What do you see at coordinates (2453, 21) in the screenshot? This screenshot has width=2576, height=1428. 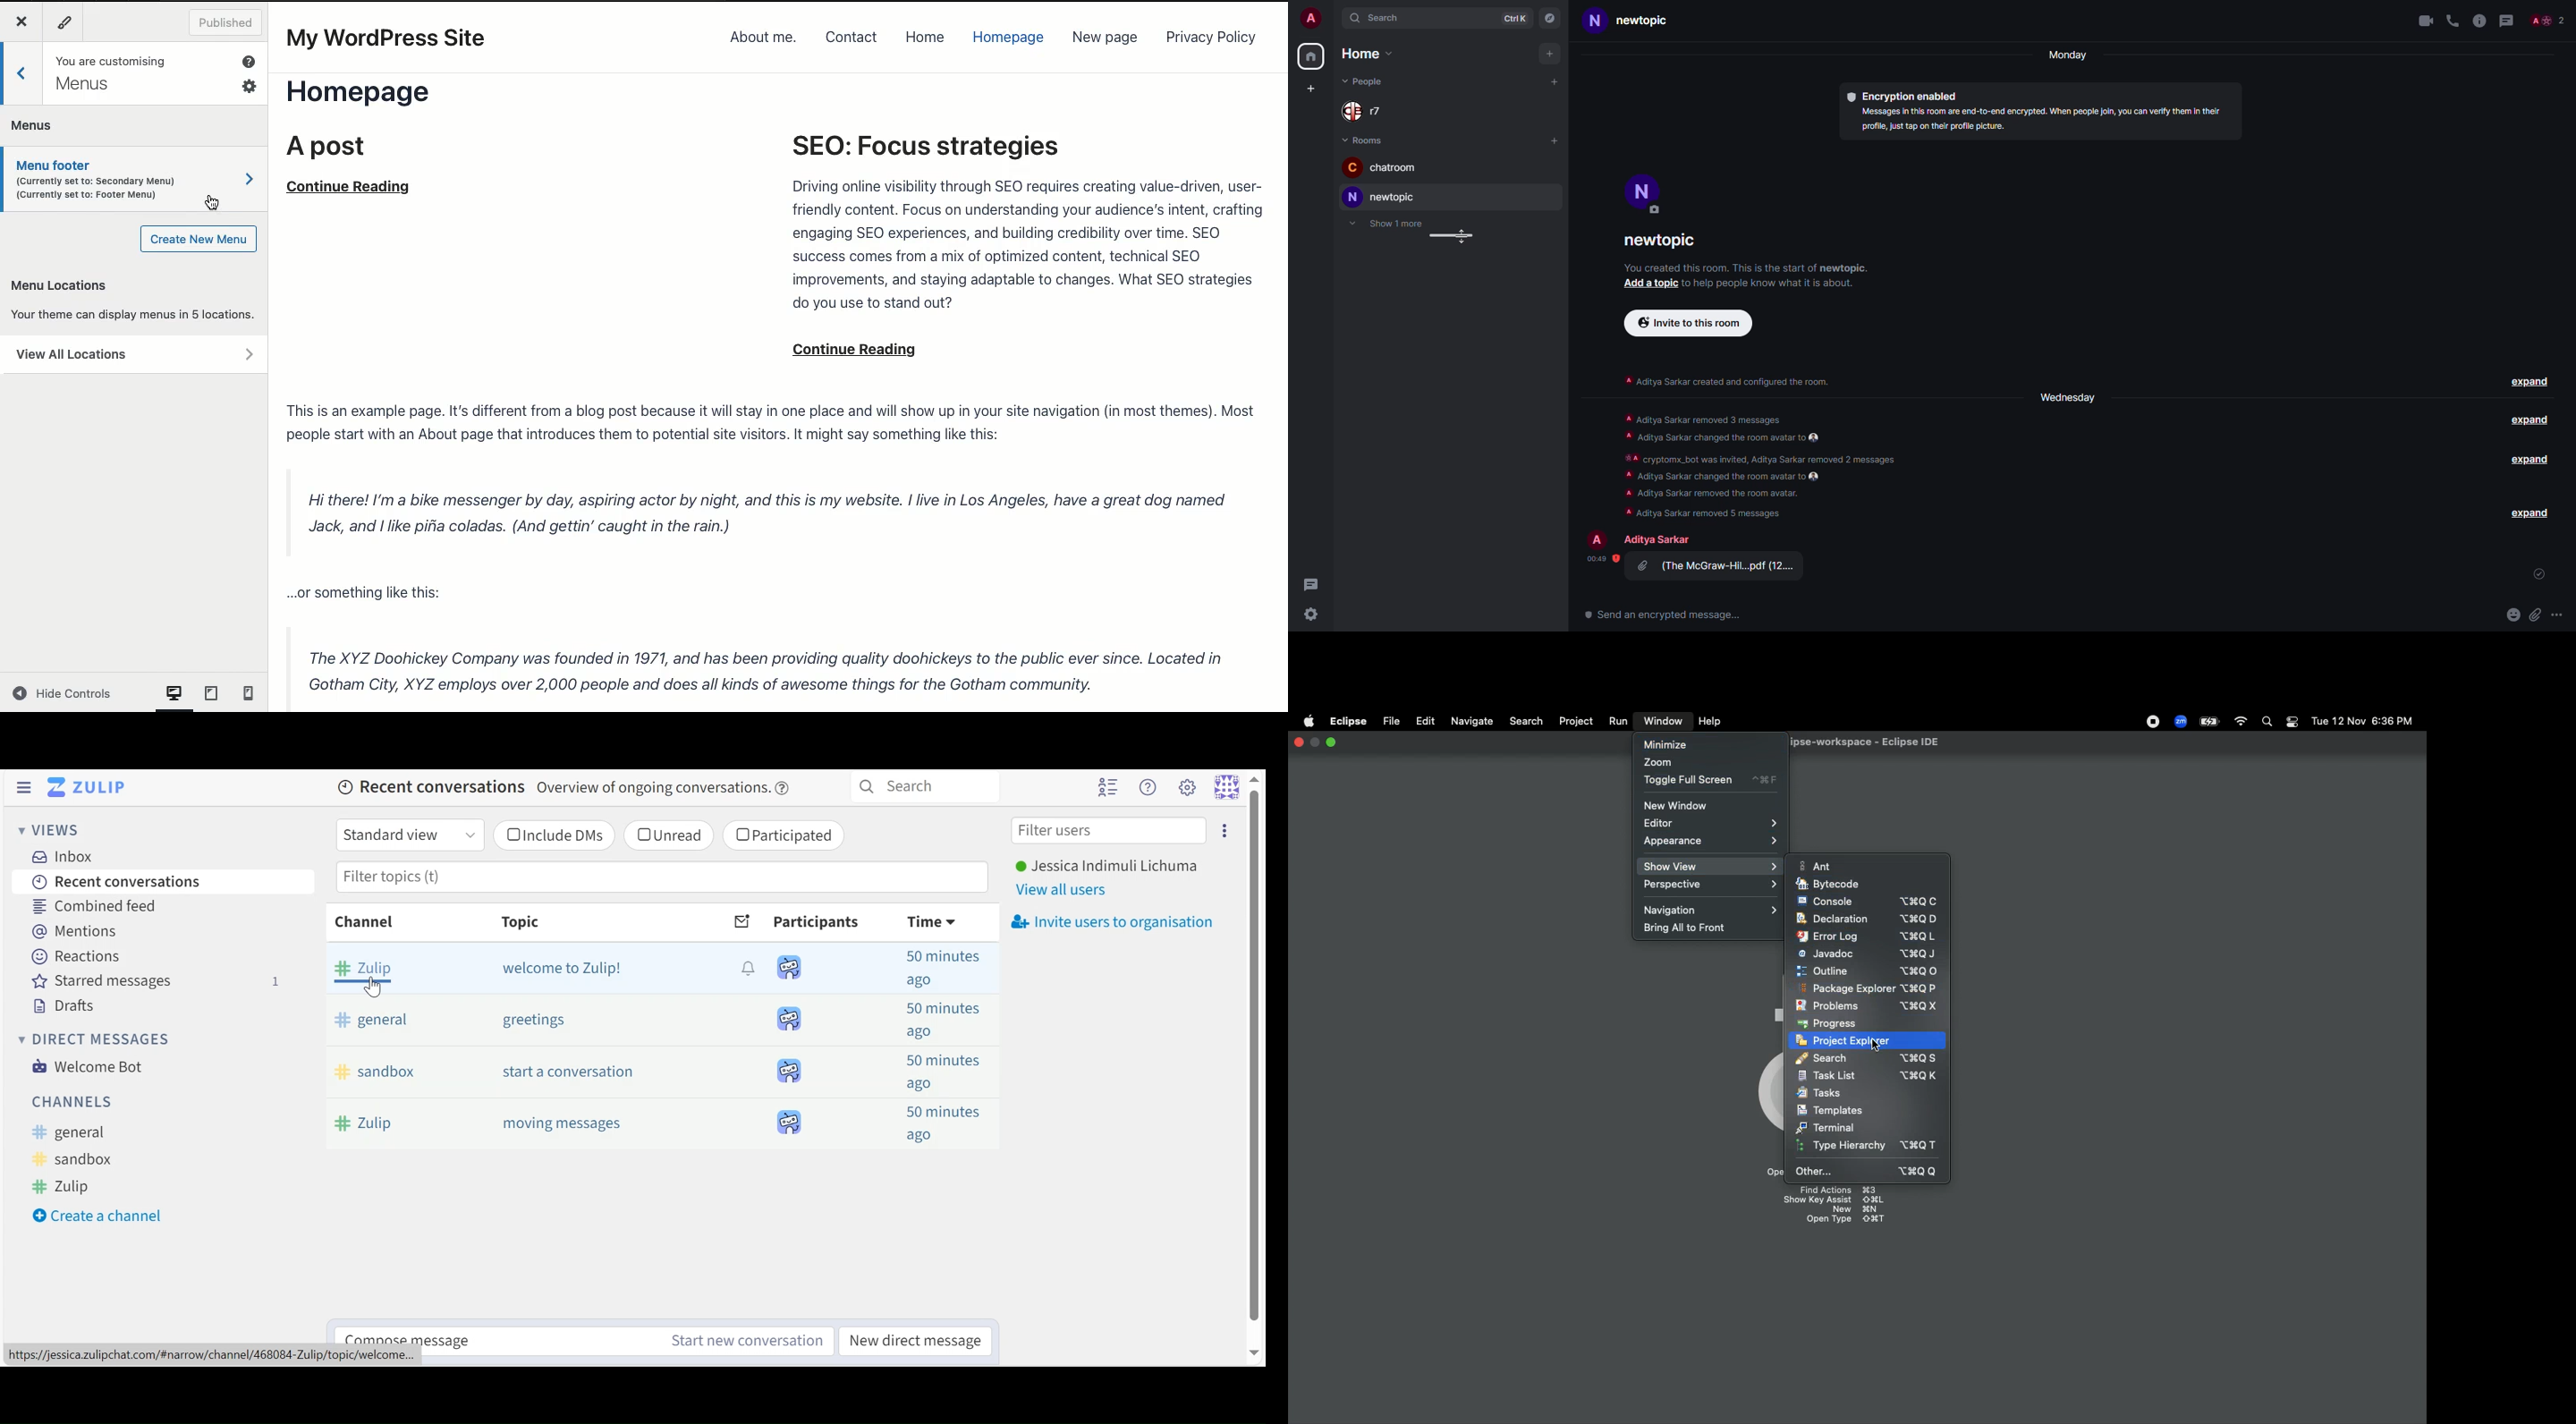 I see `voice` at bounding box center [2453, 21].